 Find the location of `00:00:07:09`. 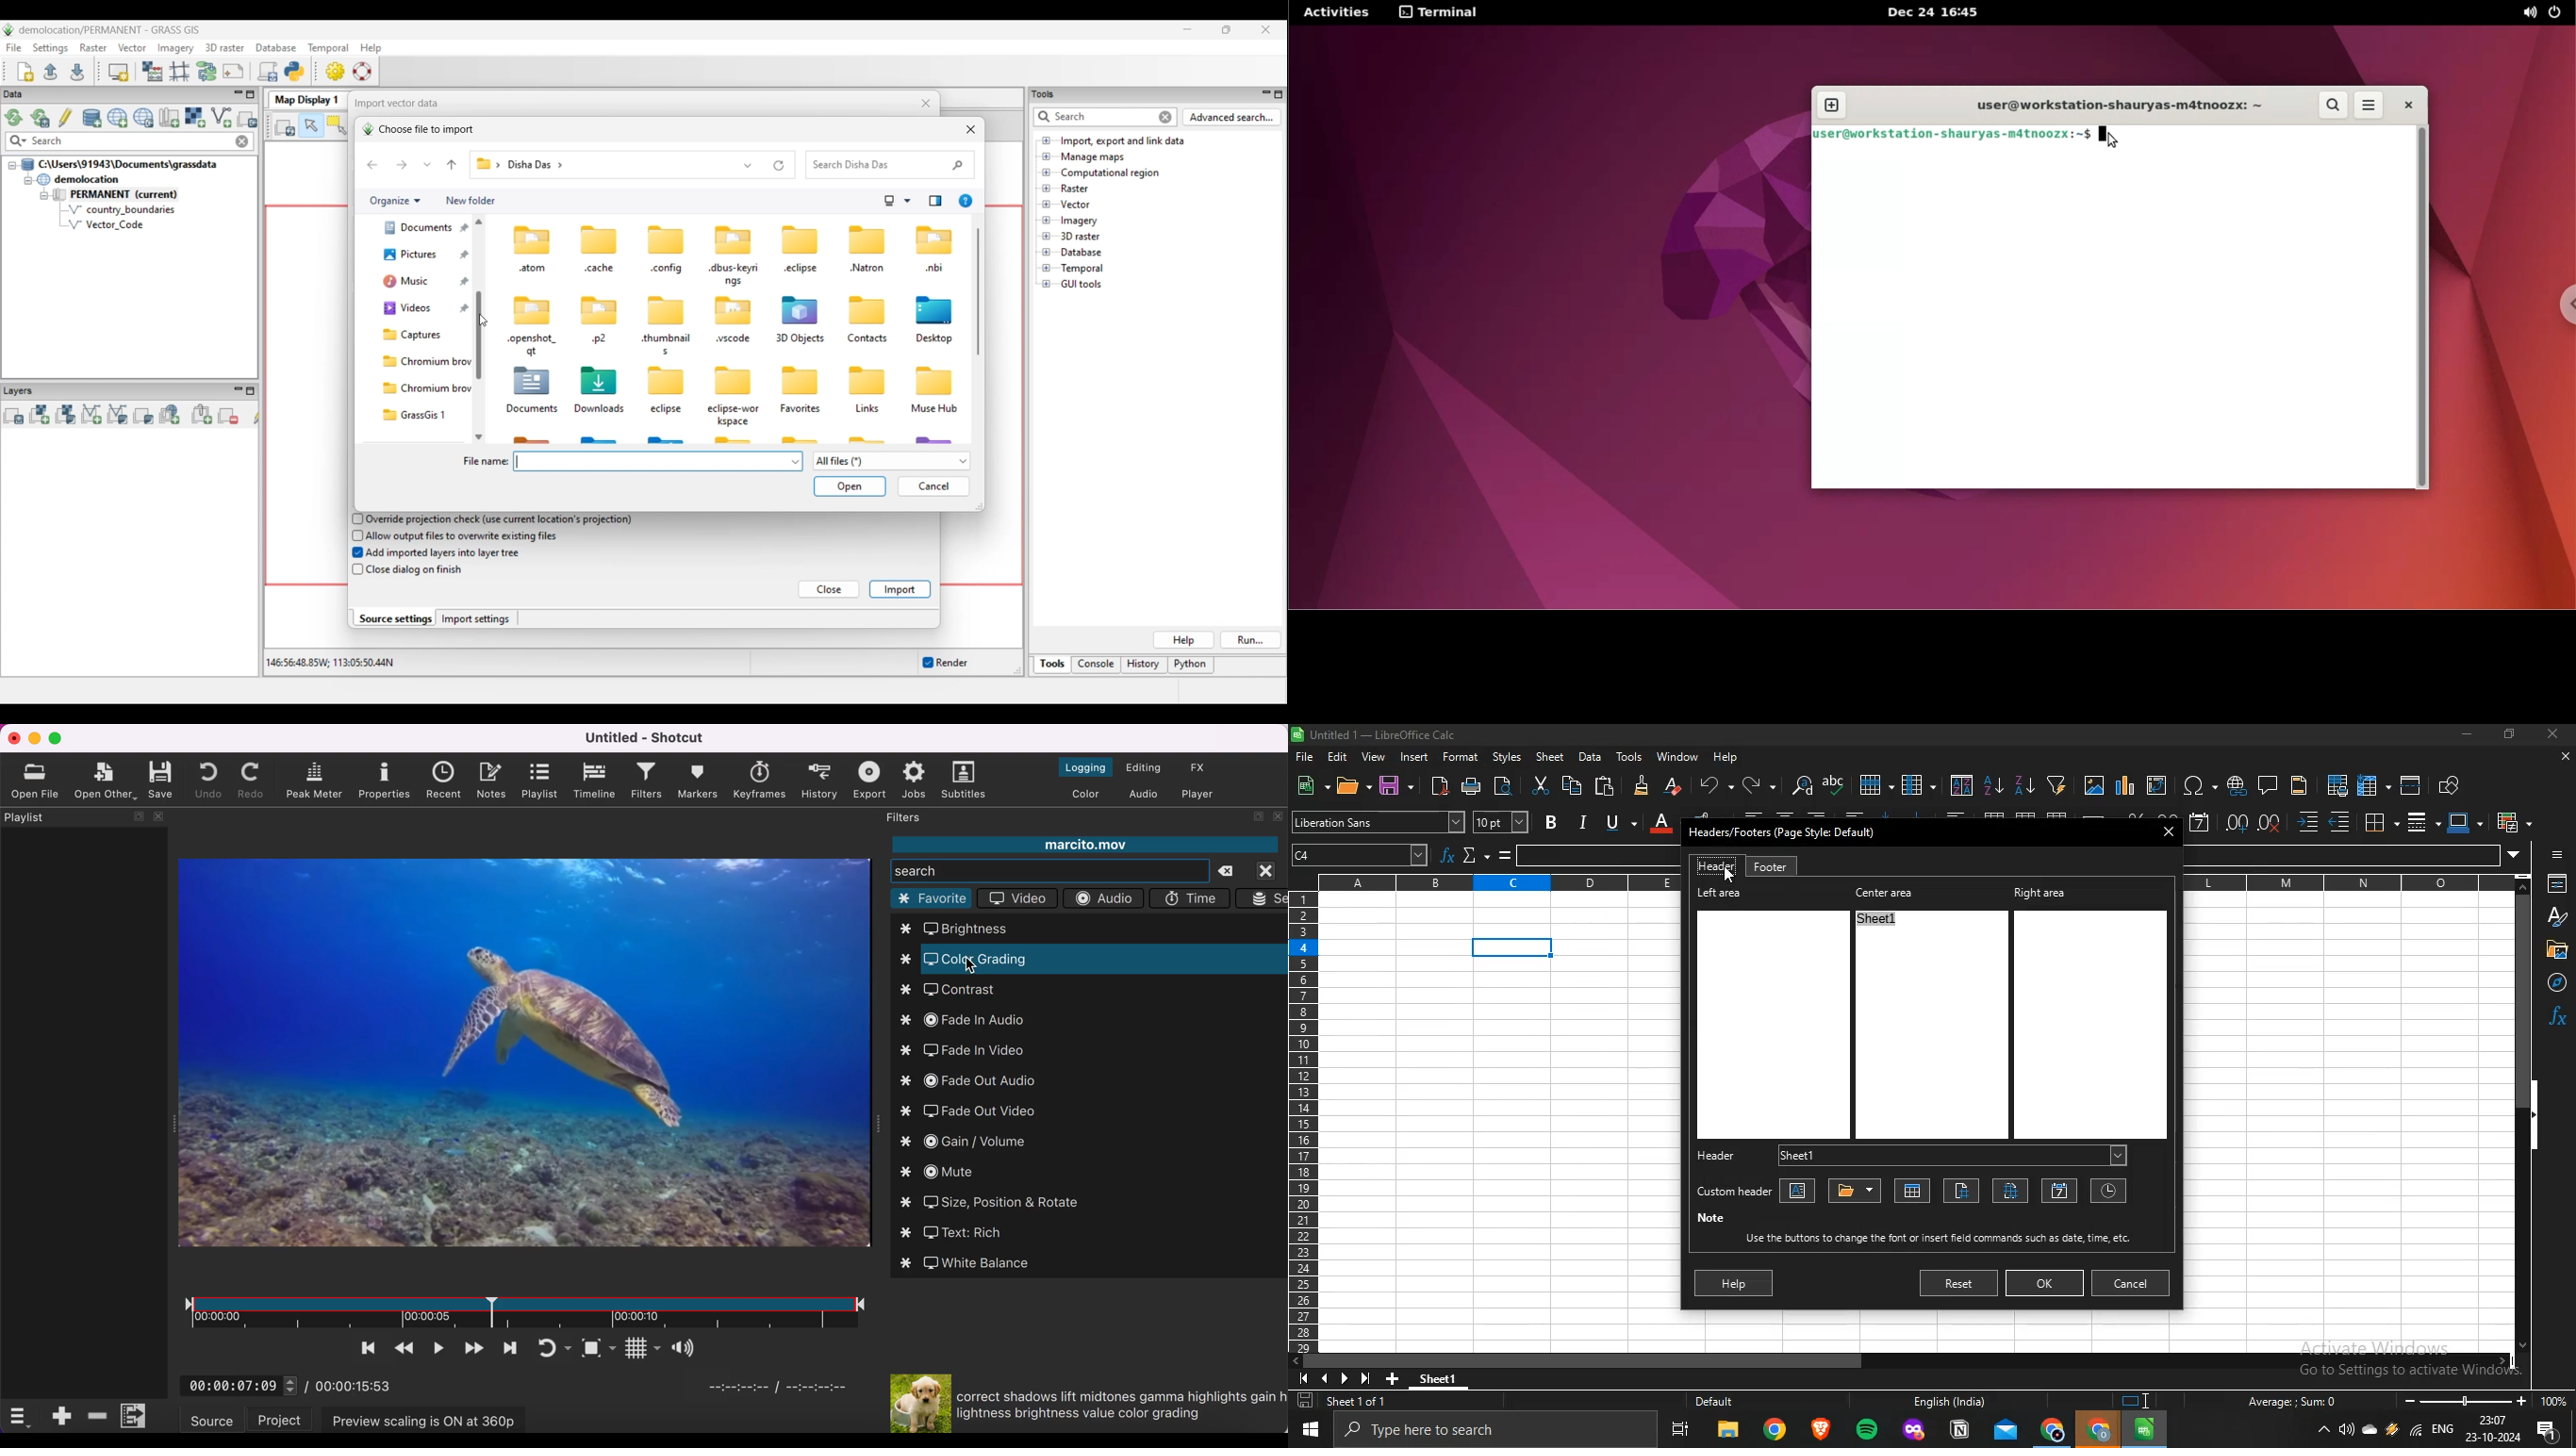

00:00:07:09 is located at coordinates (238, 1383).